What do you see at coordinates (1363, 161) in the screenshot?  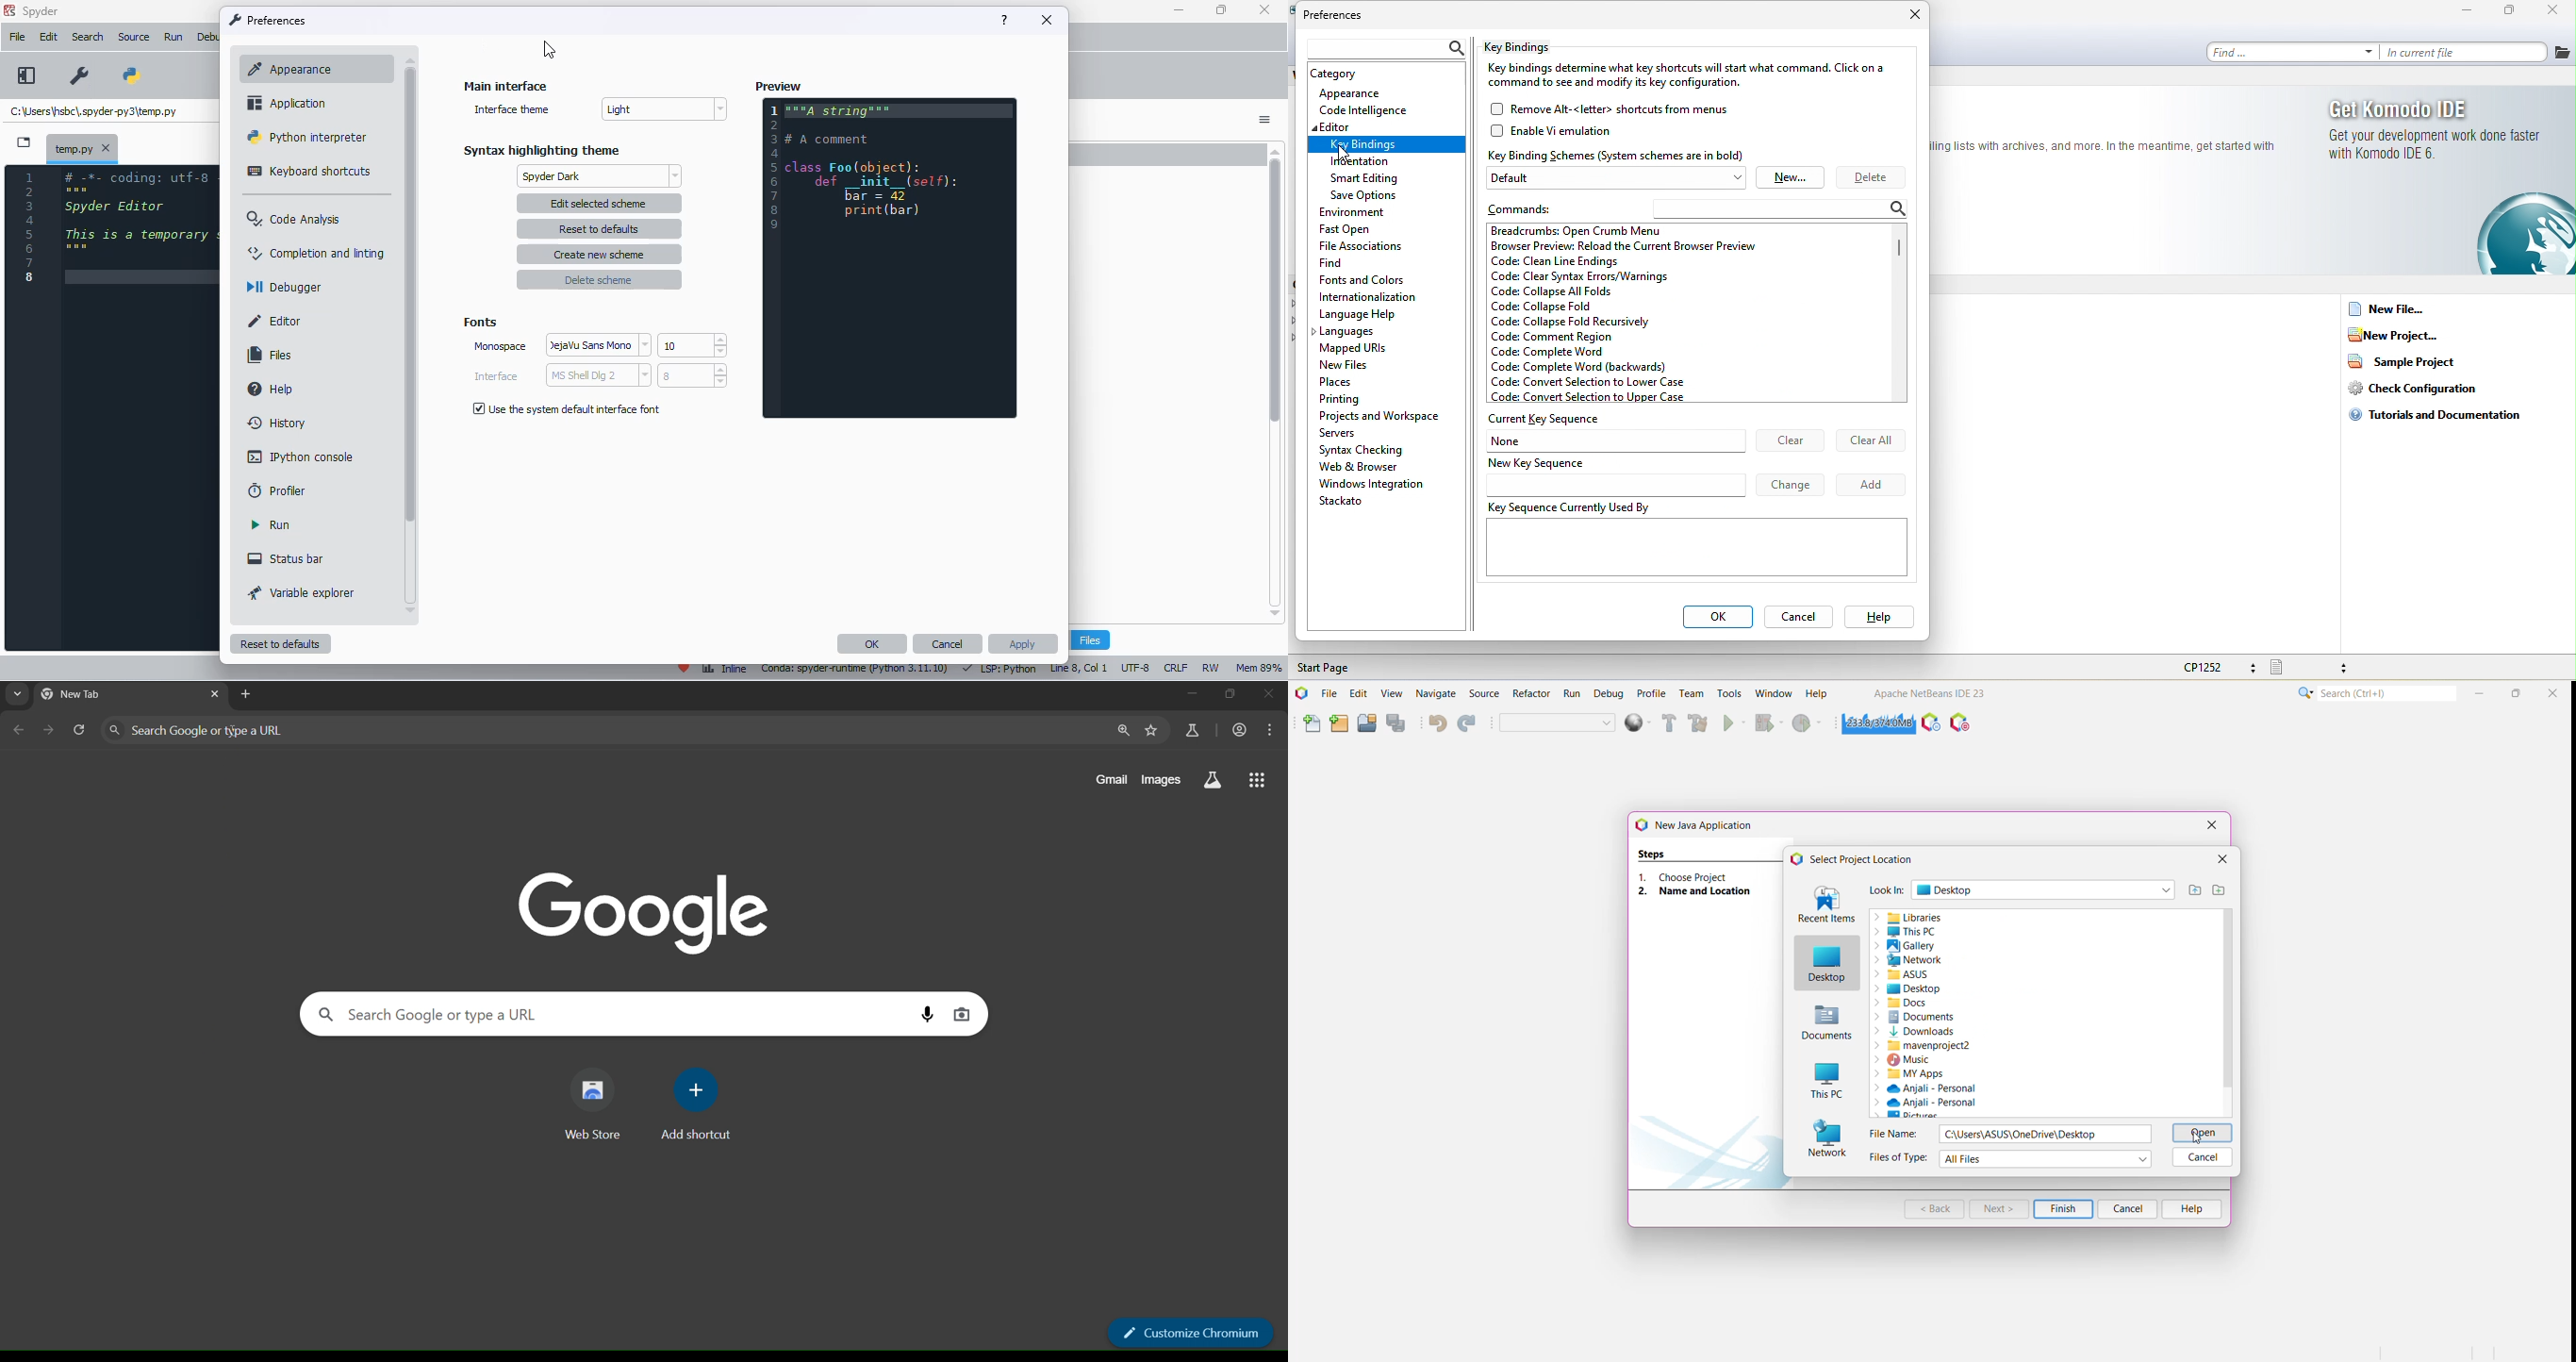 I see `indentation` at bounding box center [1363, 161].